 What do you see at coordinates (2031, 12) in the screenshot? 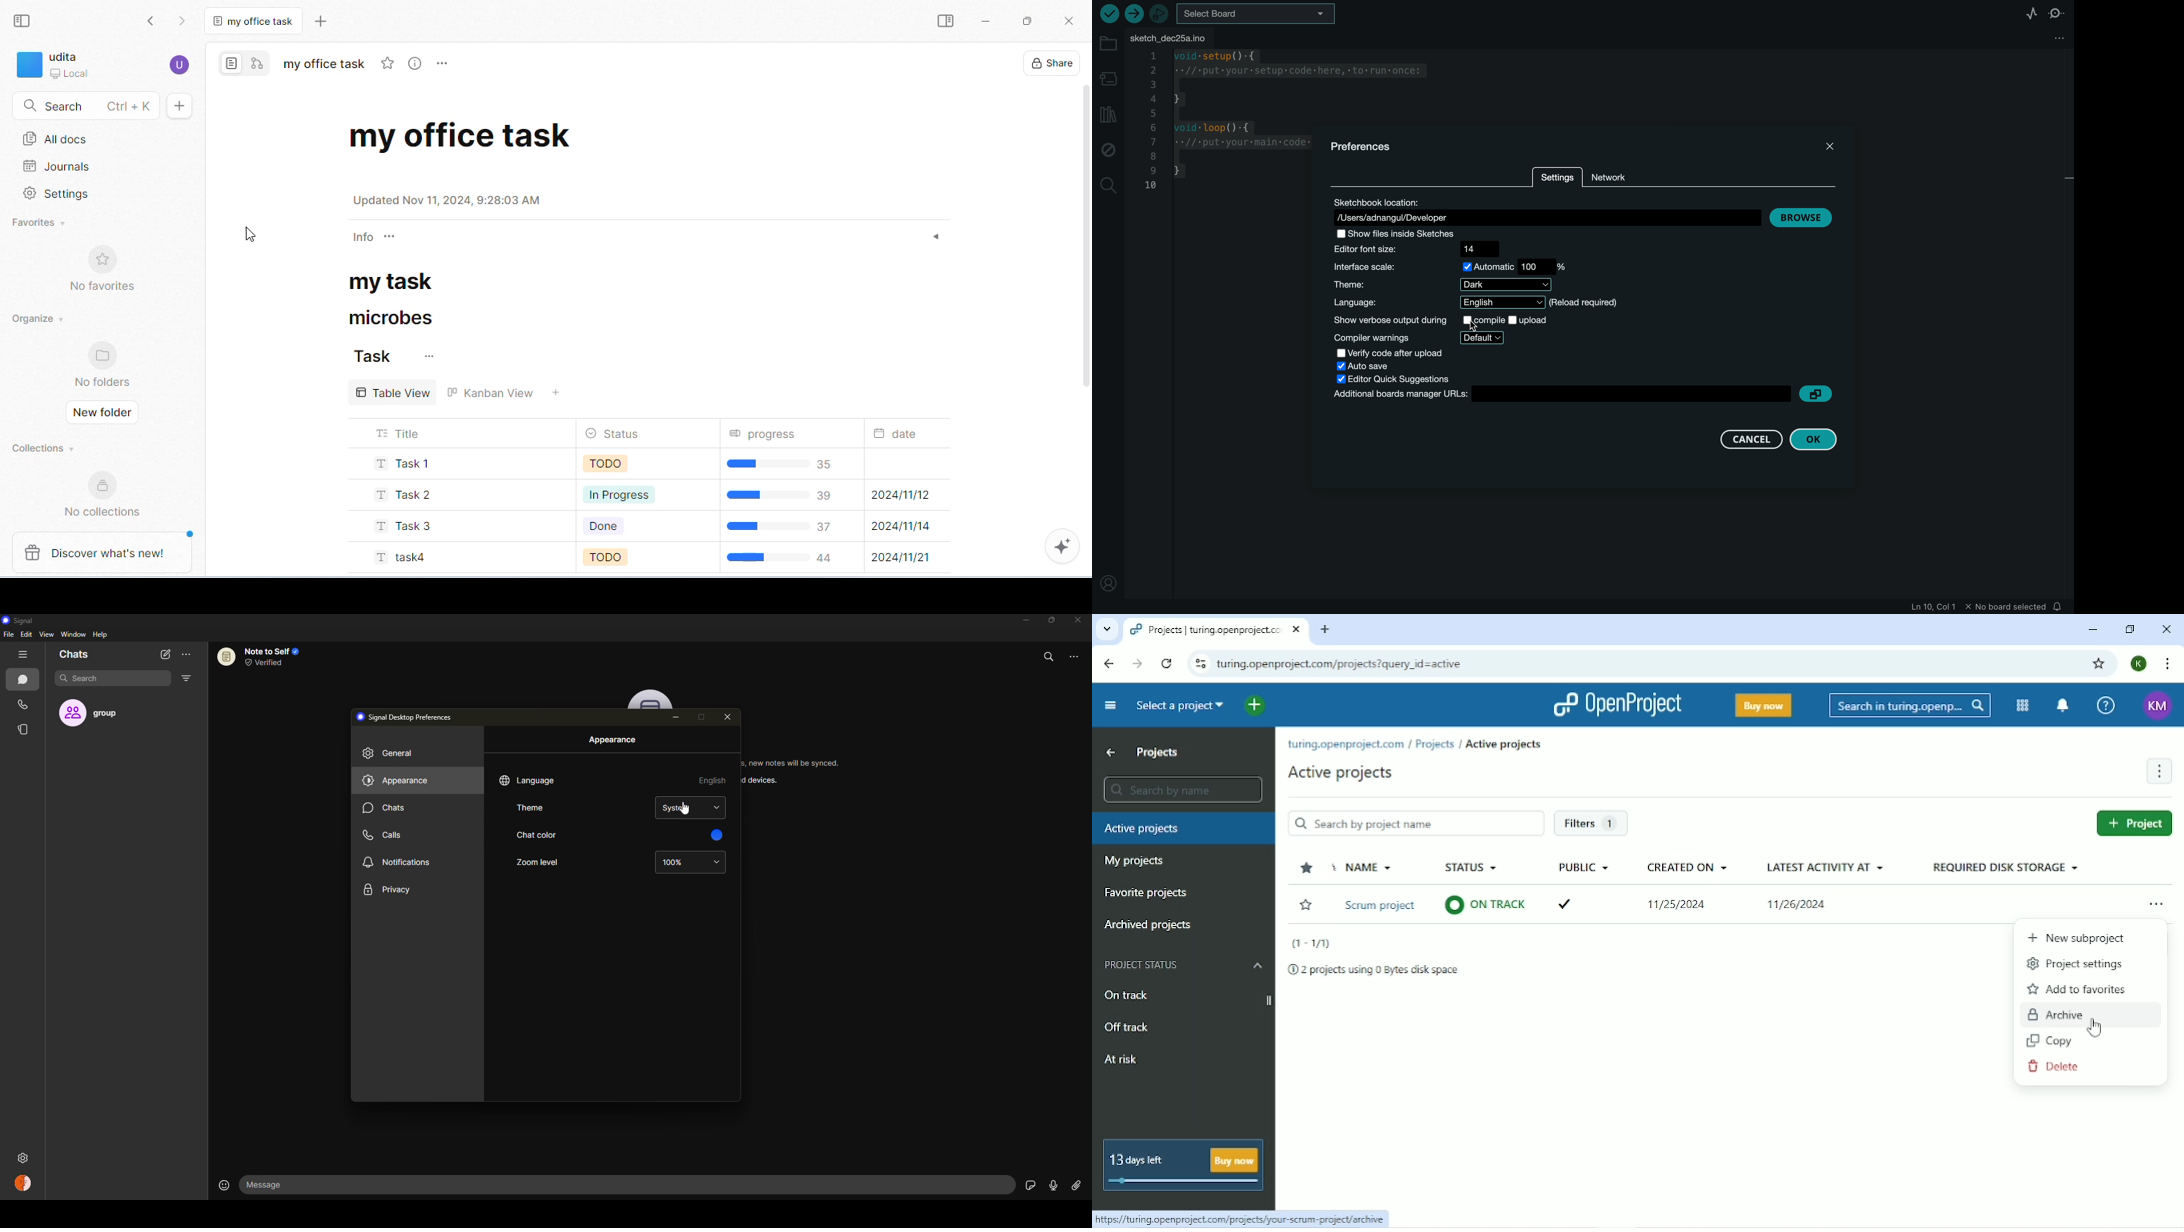
I see `serial  plotter` at bounding box center [2031, 12].